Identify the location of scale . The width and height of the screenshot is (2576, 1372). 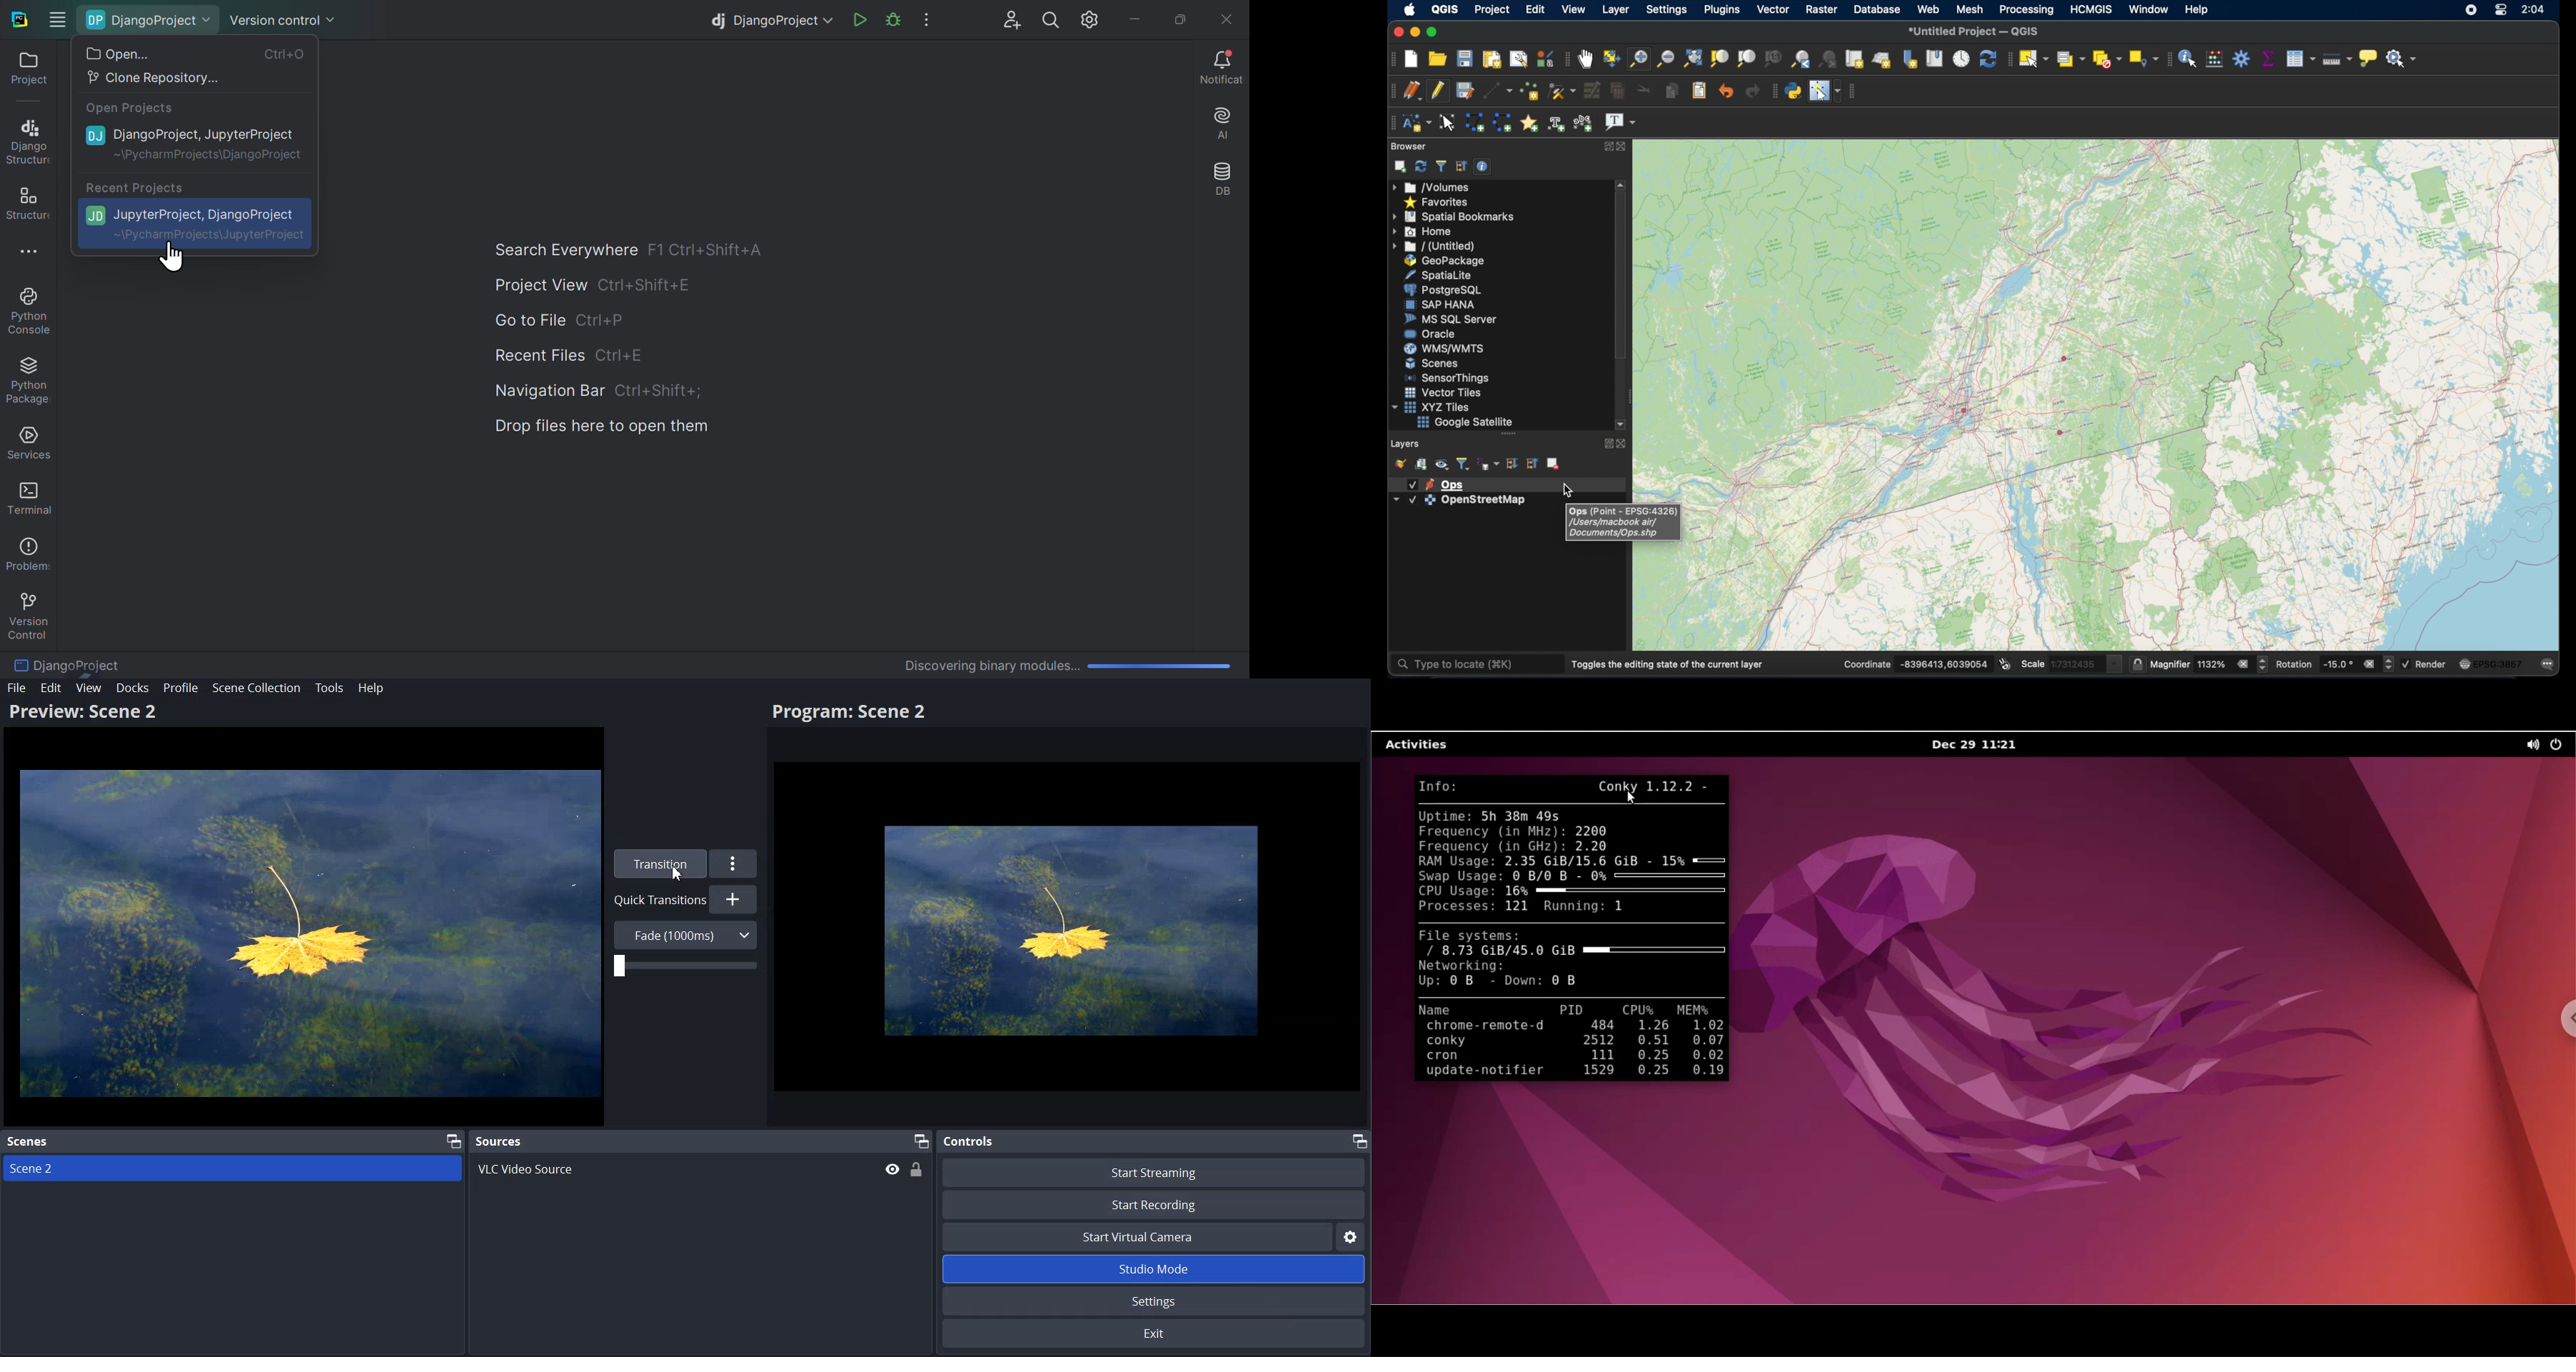
(2069, 664).